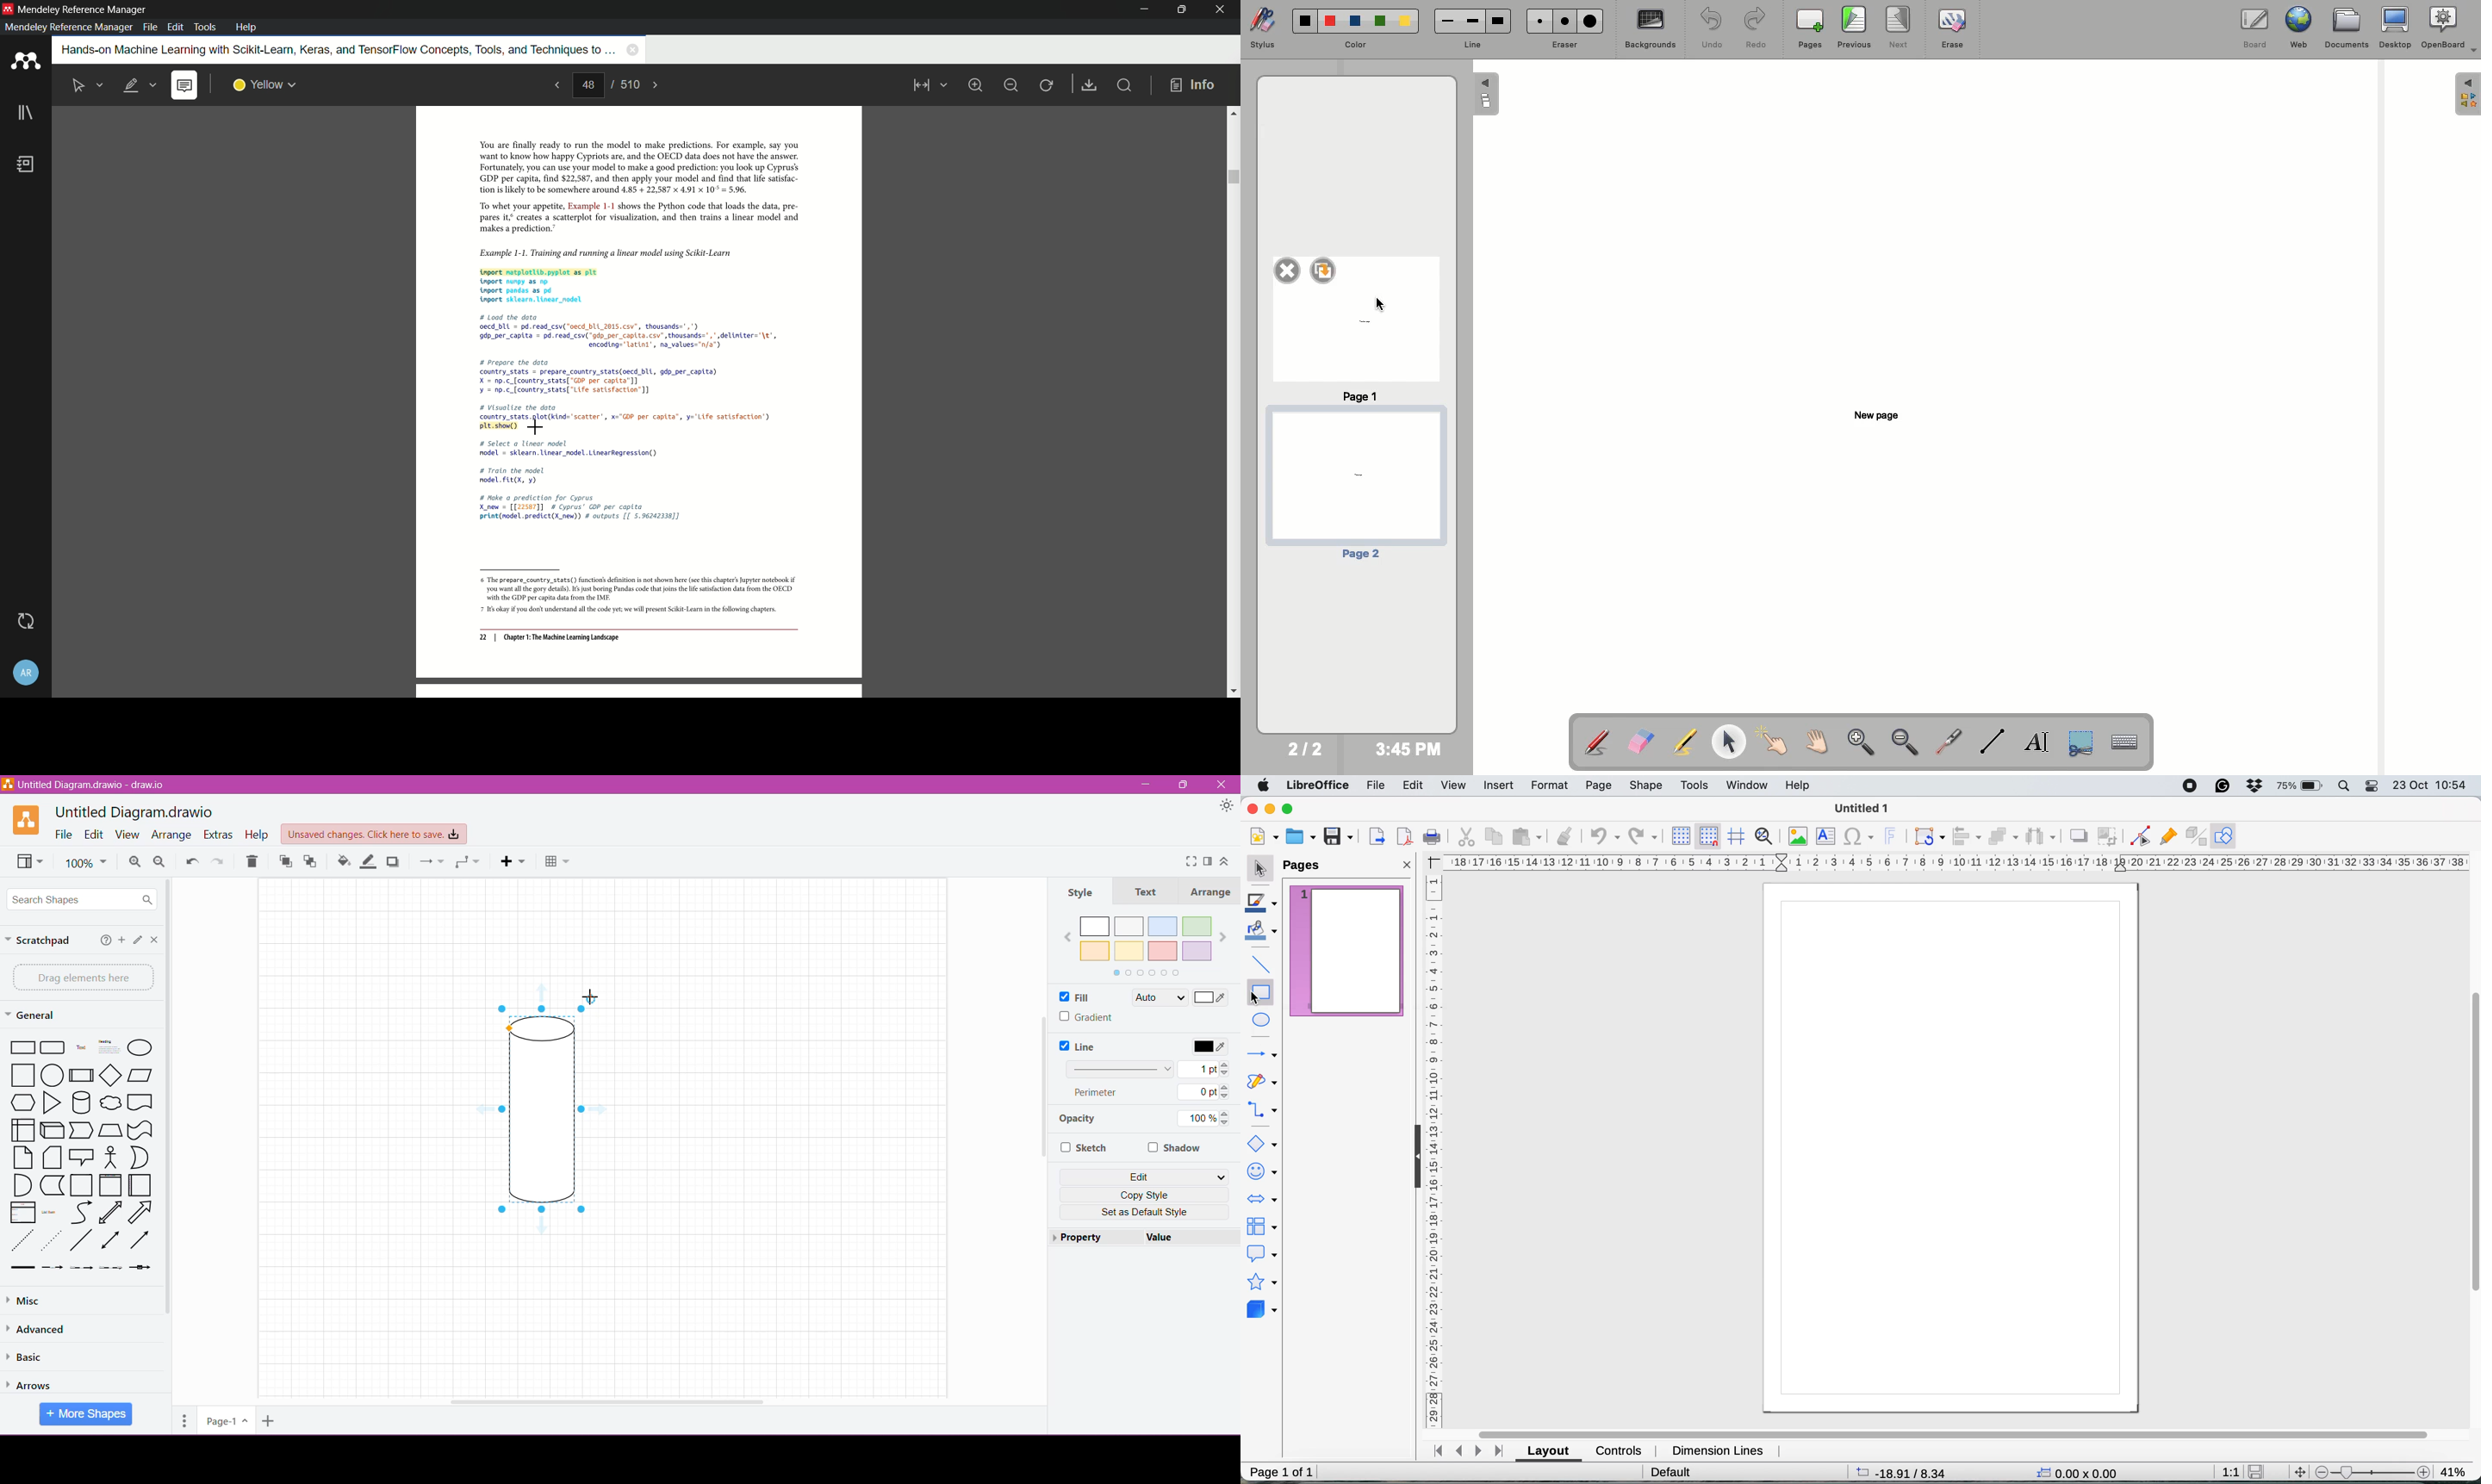  What do you see at coordinates (1175, 1147) in the screenshot?
I see `Shadow - Click to enable/disable` at bounding box center [1175, 1147].